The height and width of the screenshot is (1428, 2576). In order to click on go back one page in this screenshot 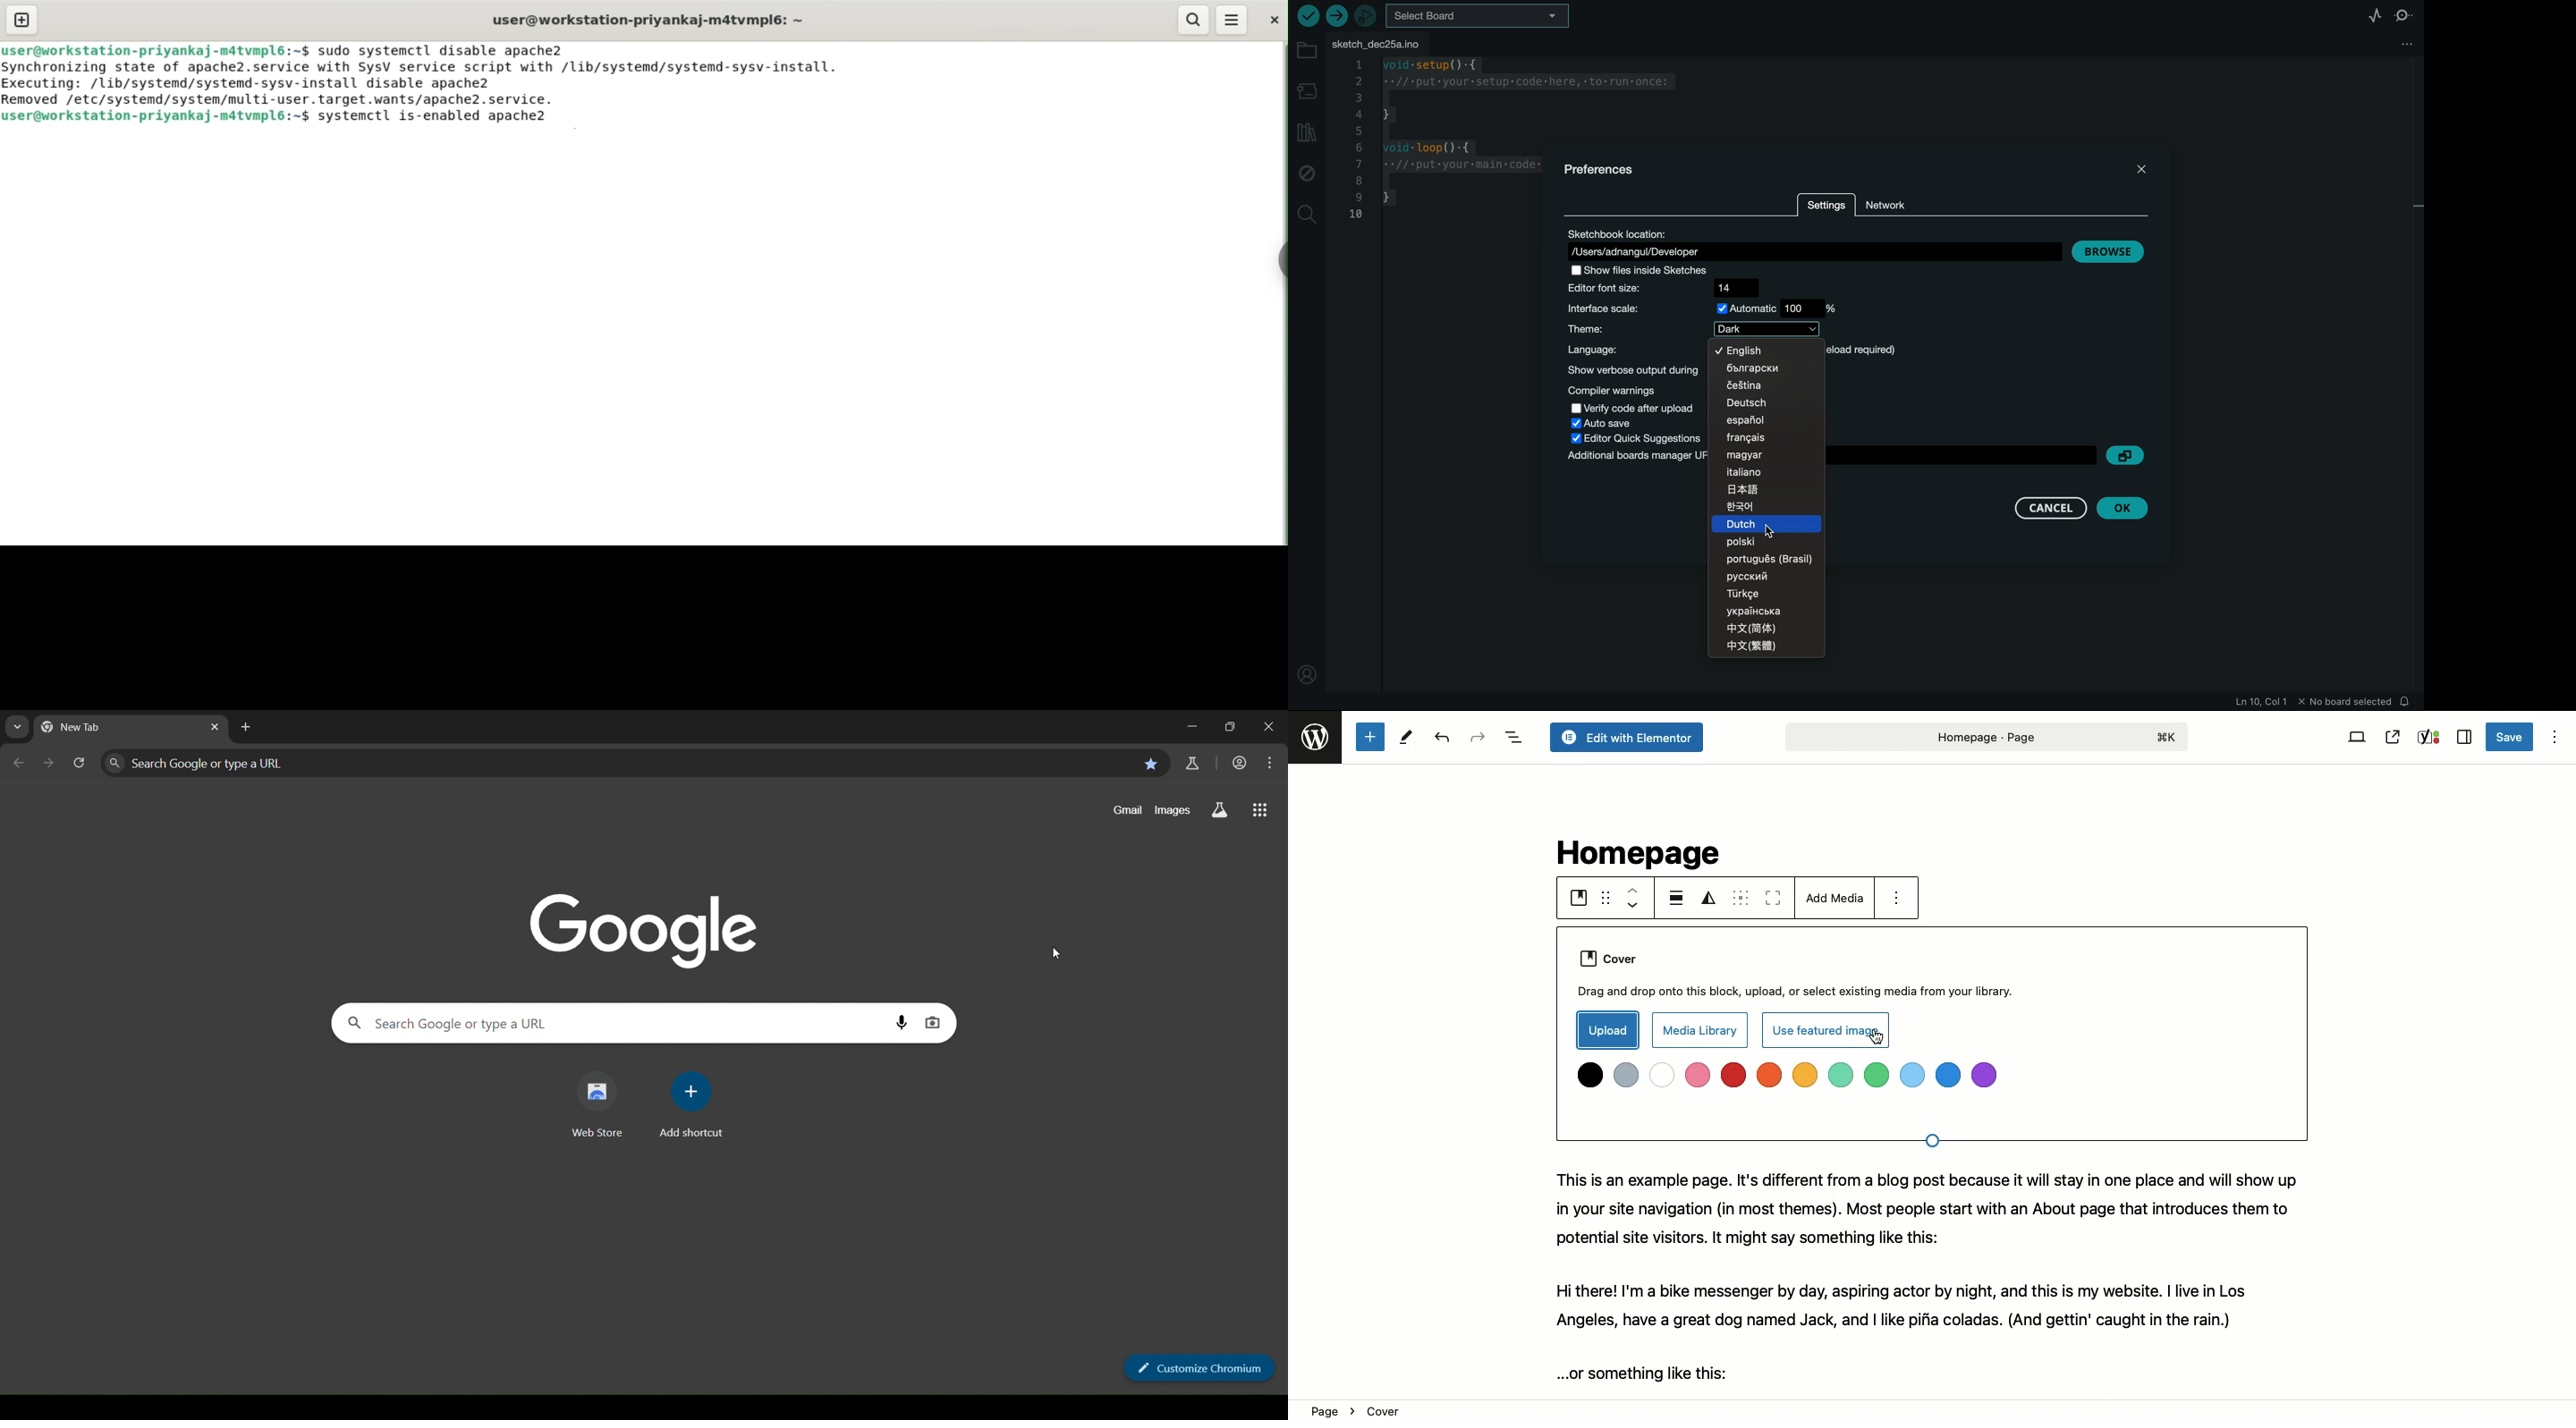, I will do `click(19, 764)`.